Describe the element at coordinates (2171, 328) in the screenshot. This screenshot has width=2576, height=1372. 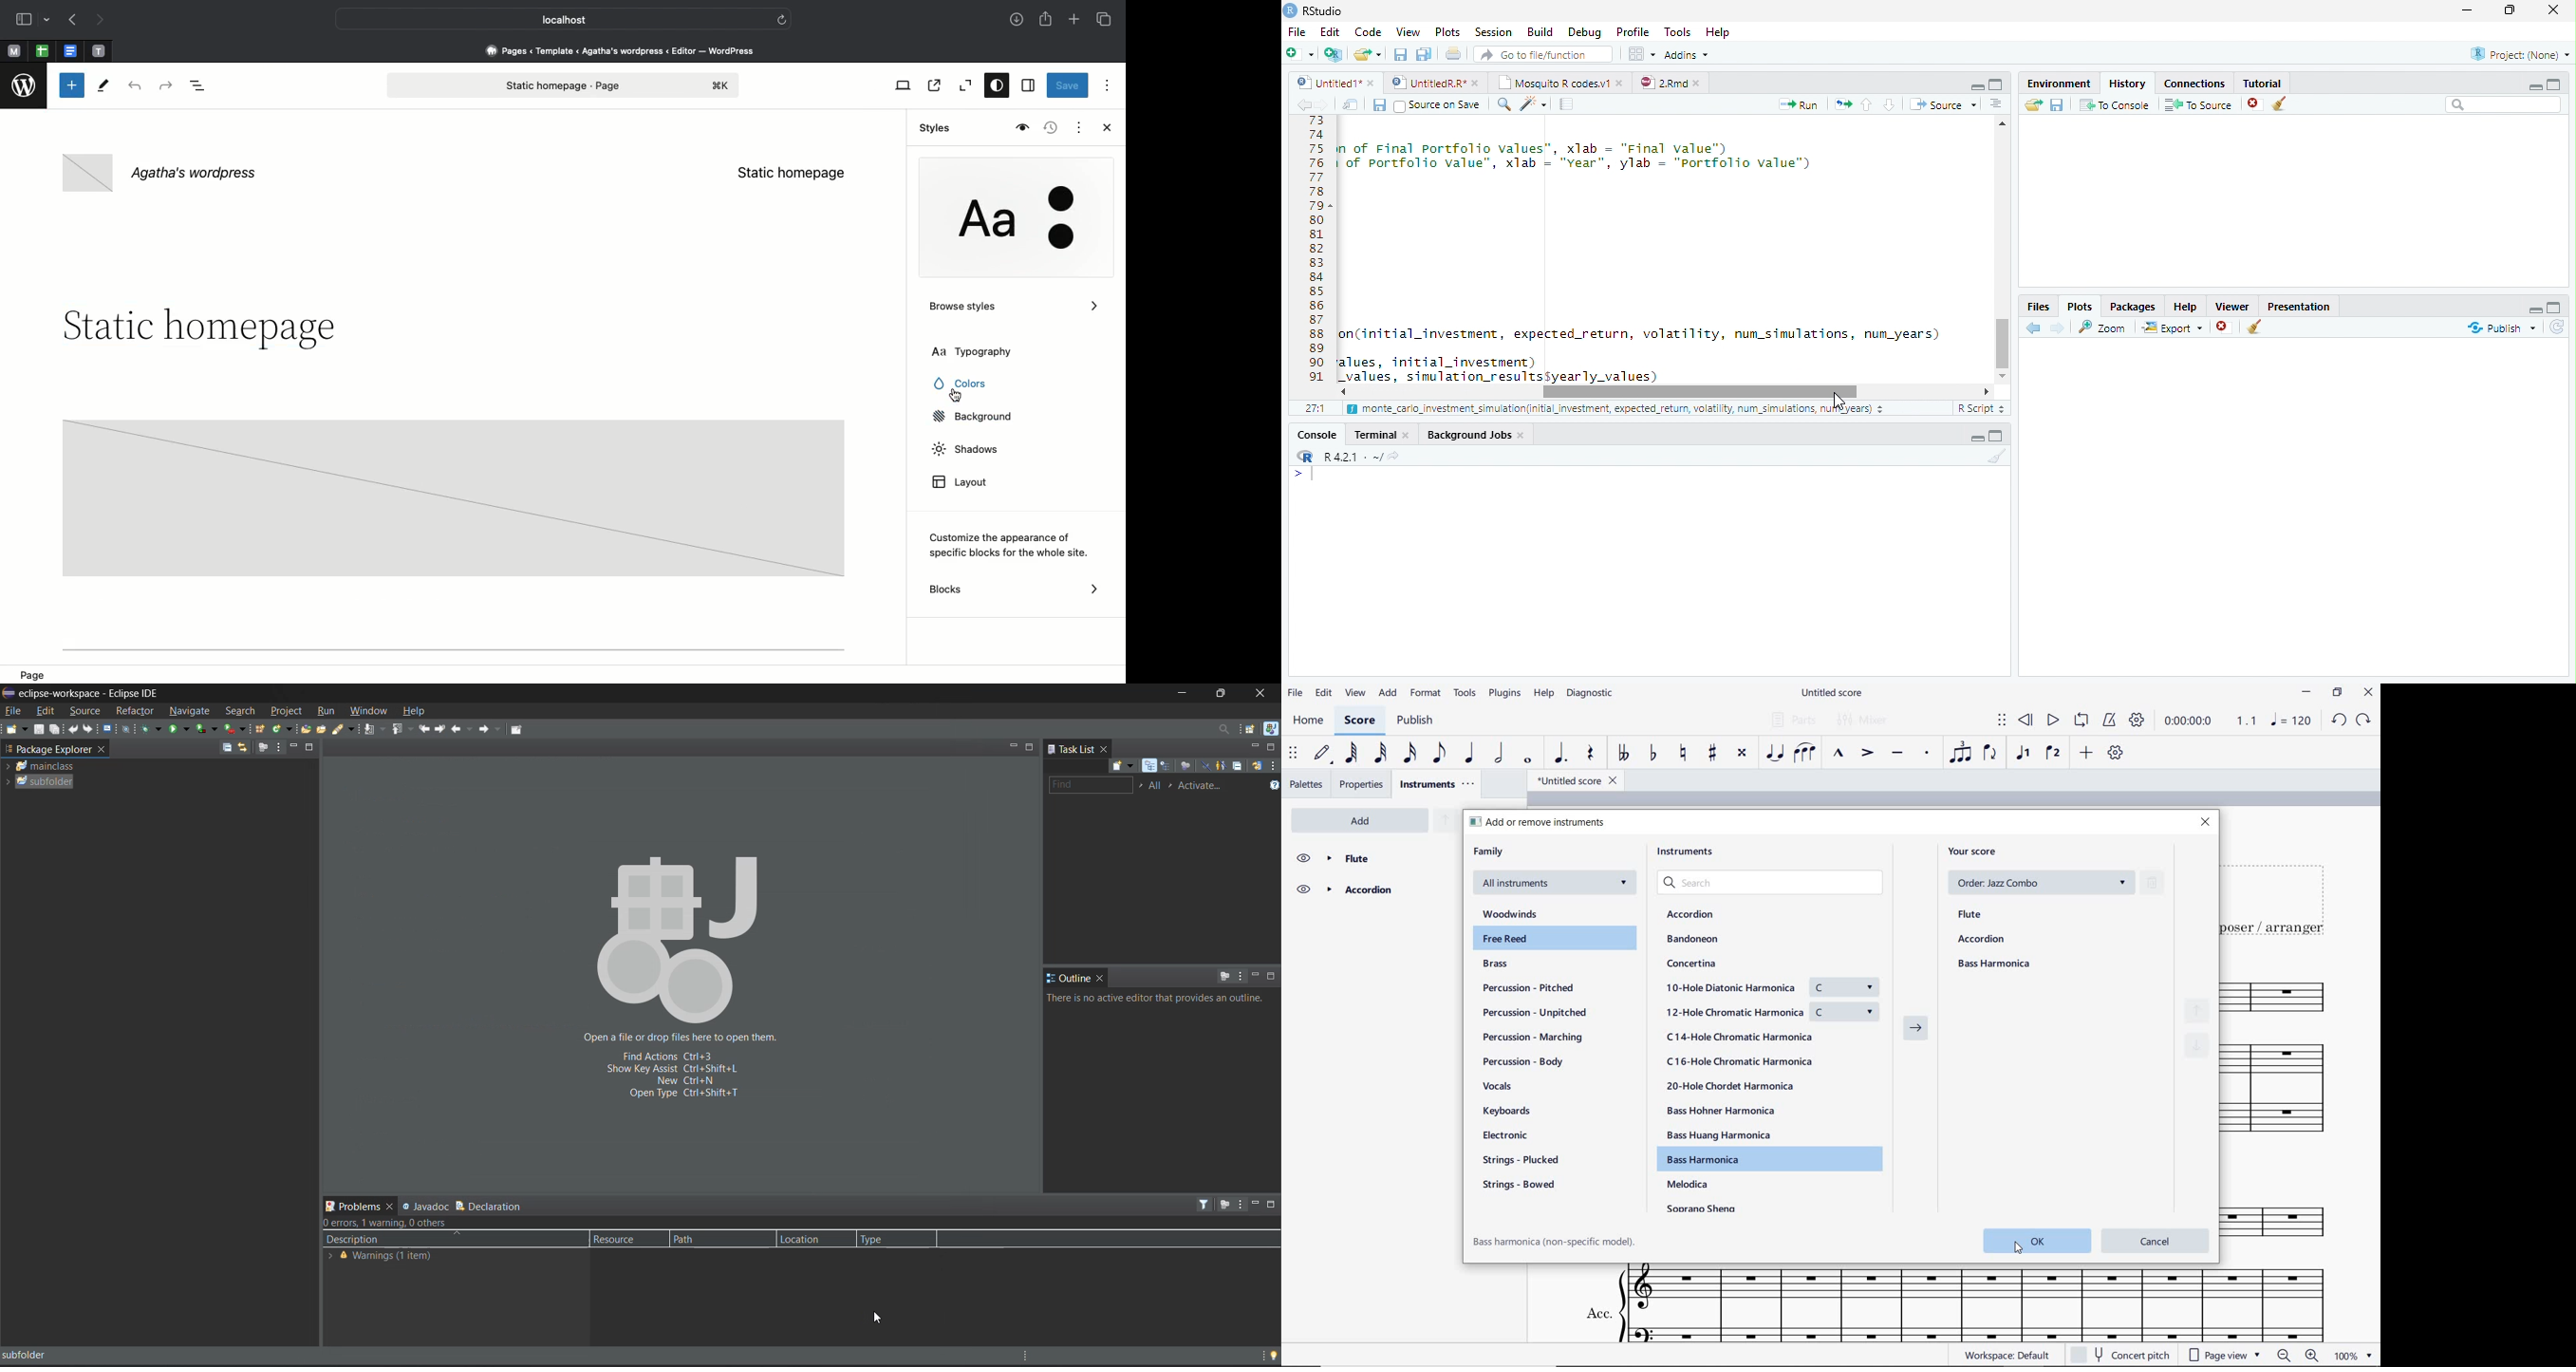
I see `Export` at that location.